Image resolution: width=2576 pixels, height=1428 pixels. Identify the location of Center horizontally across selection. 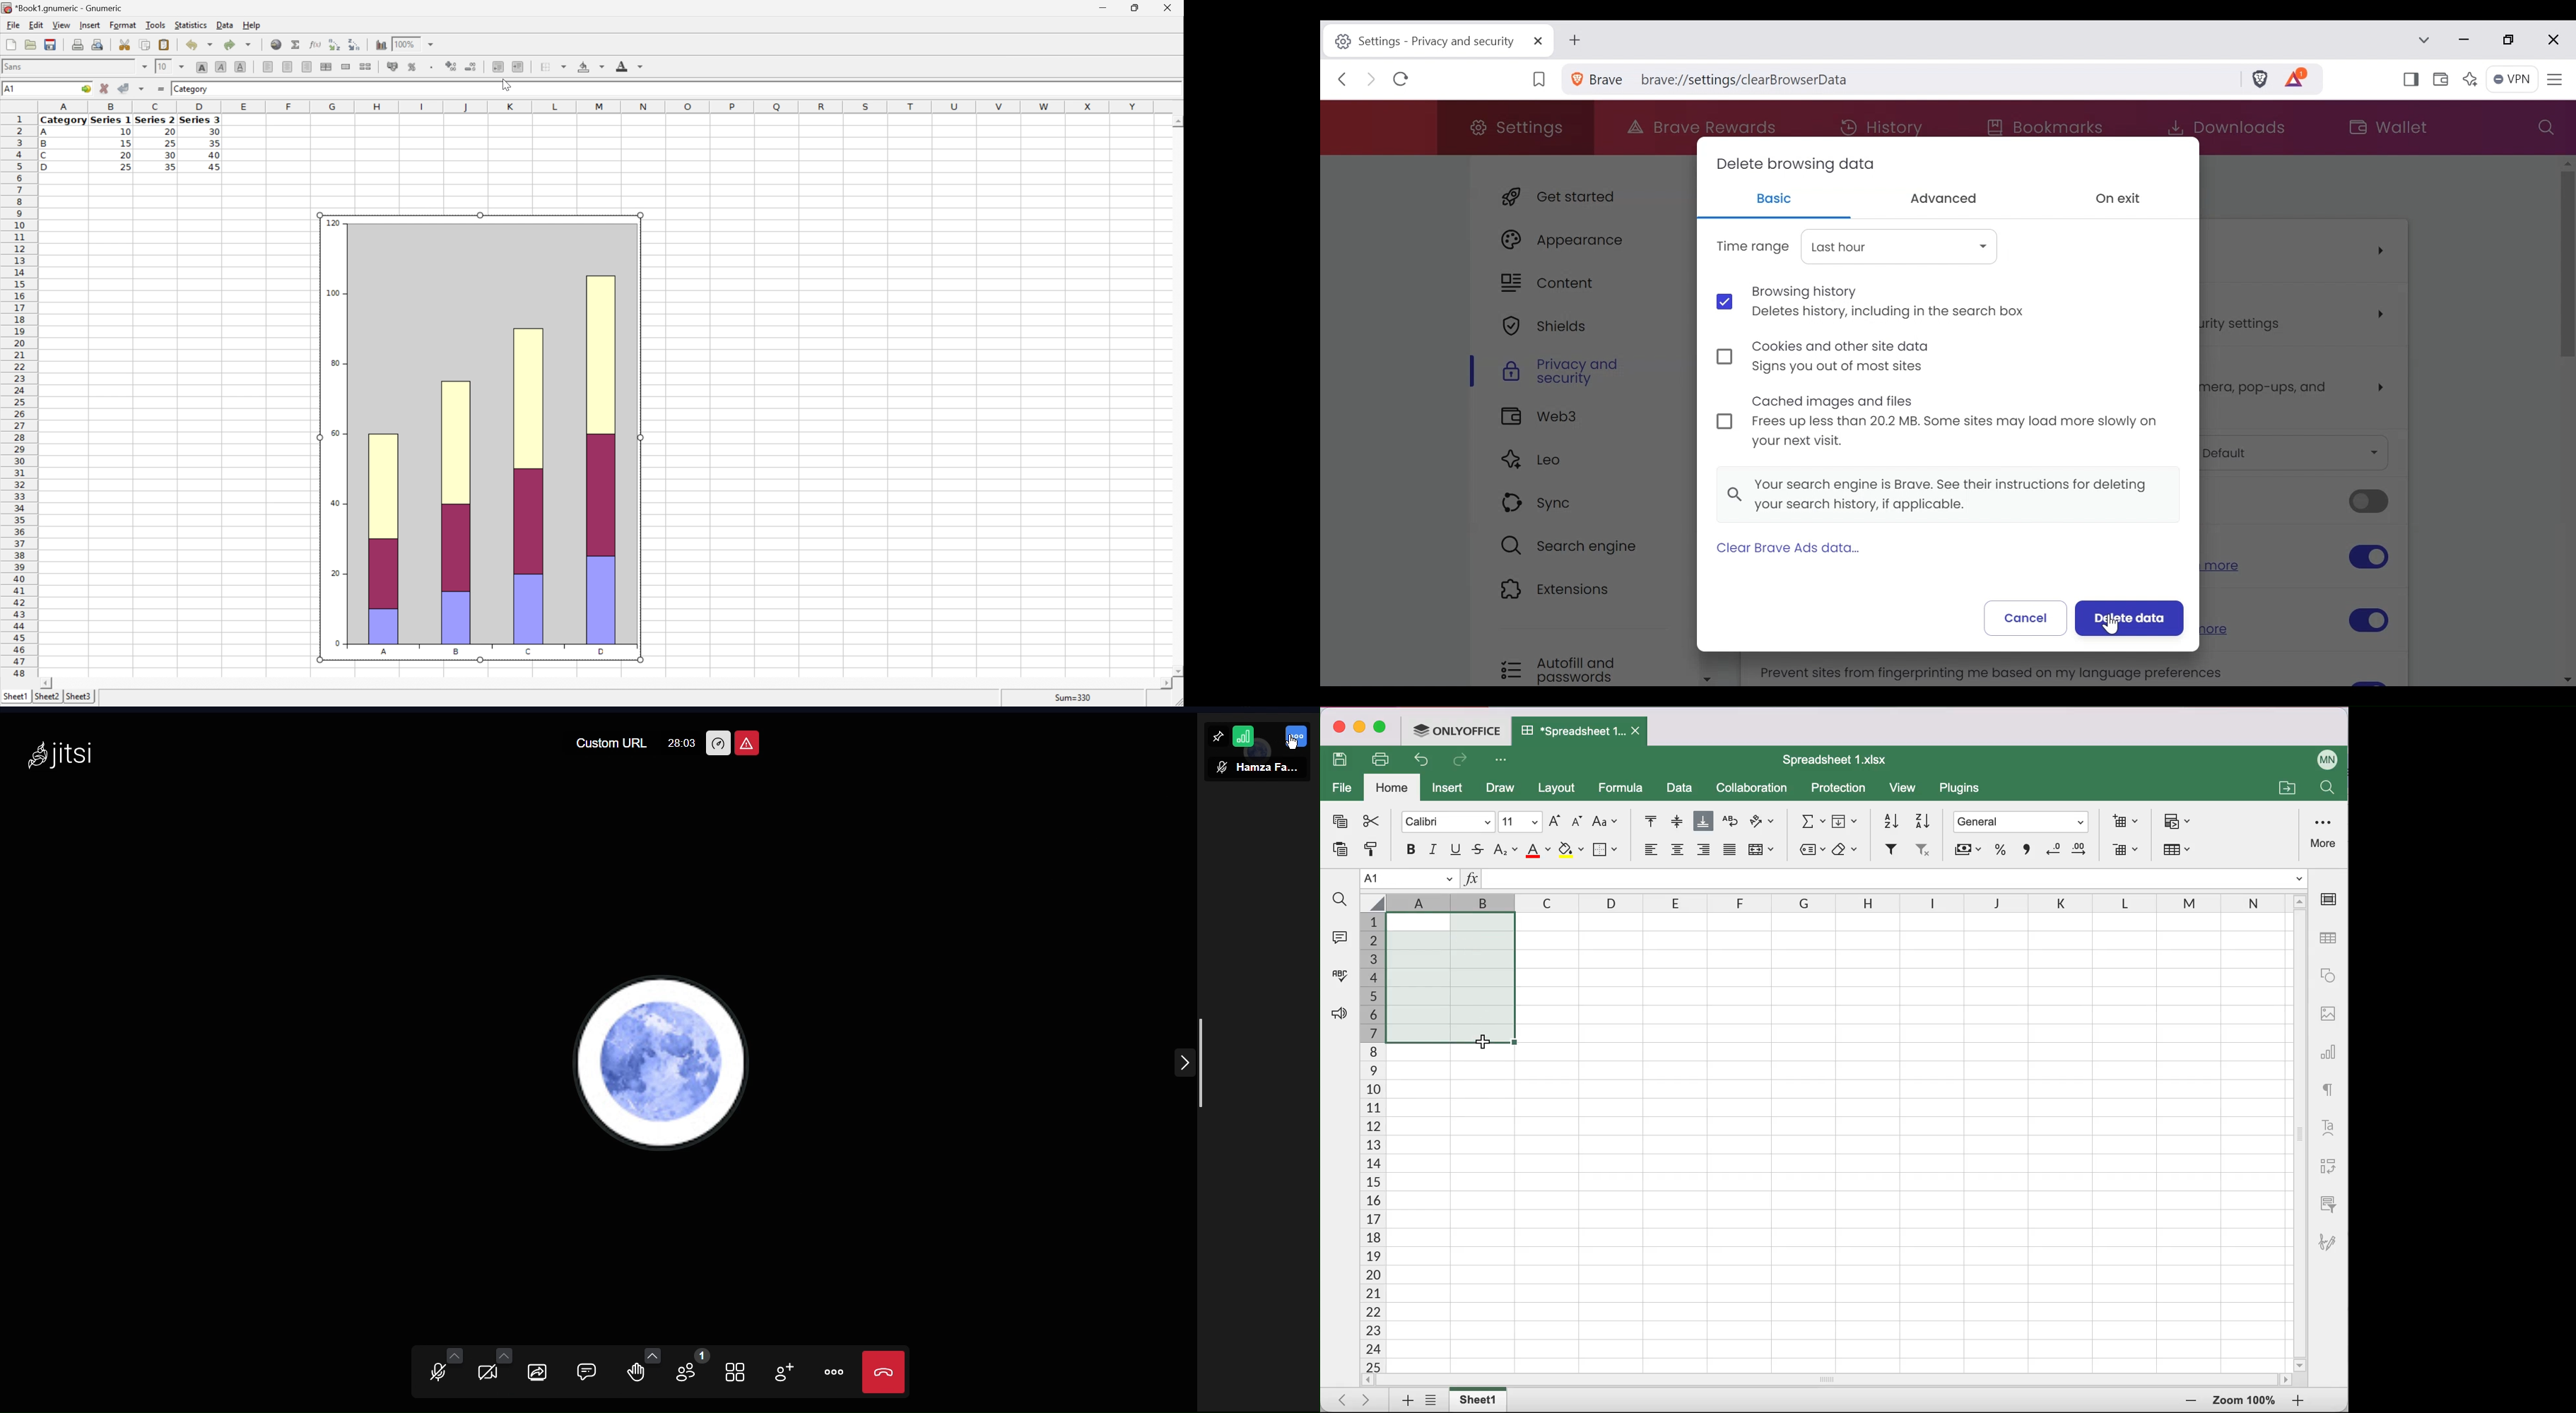
(325, 66).